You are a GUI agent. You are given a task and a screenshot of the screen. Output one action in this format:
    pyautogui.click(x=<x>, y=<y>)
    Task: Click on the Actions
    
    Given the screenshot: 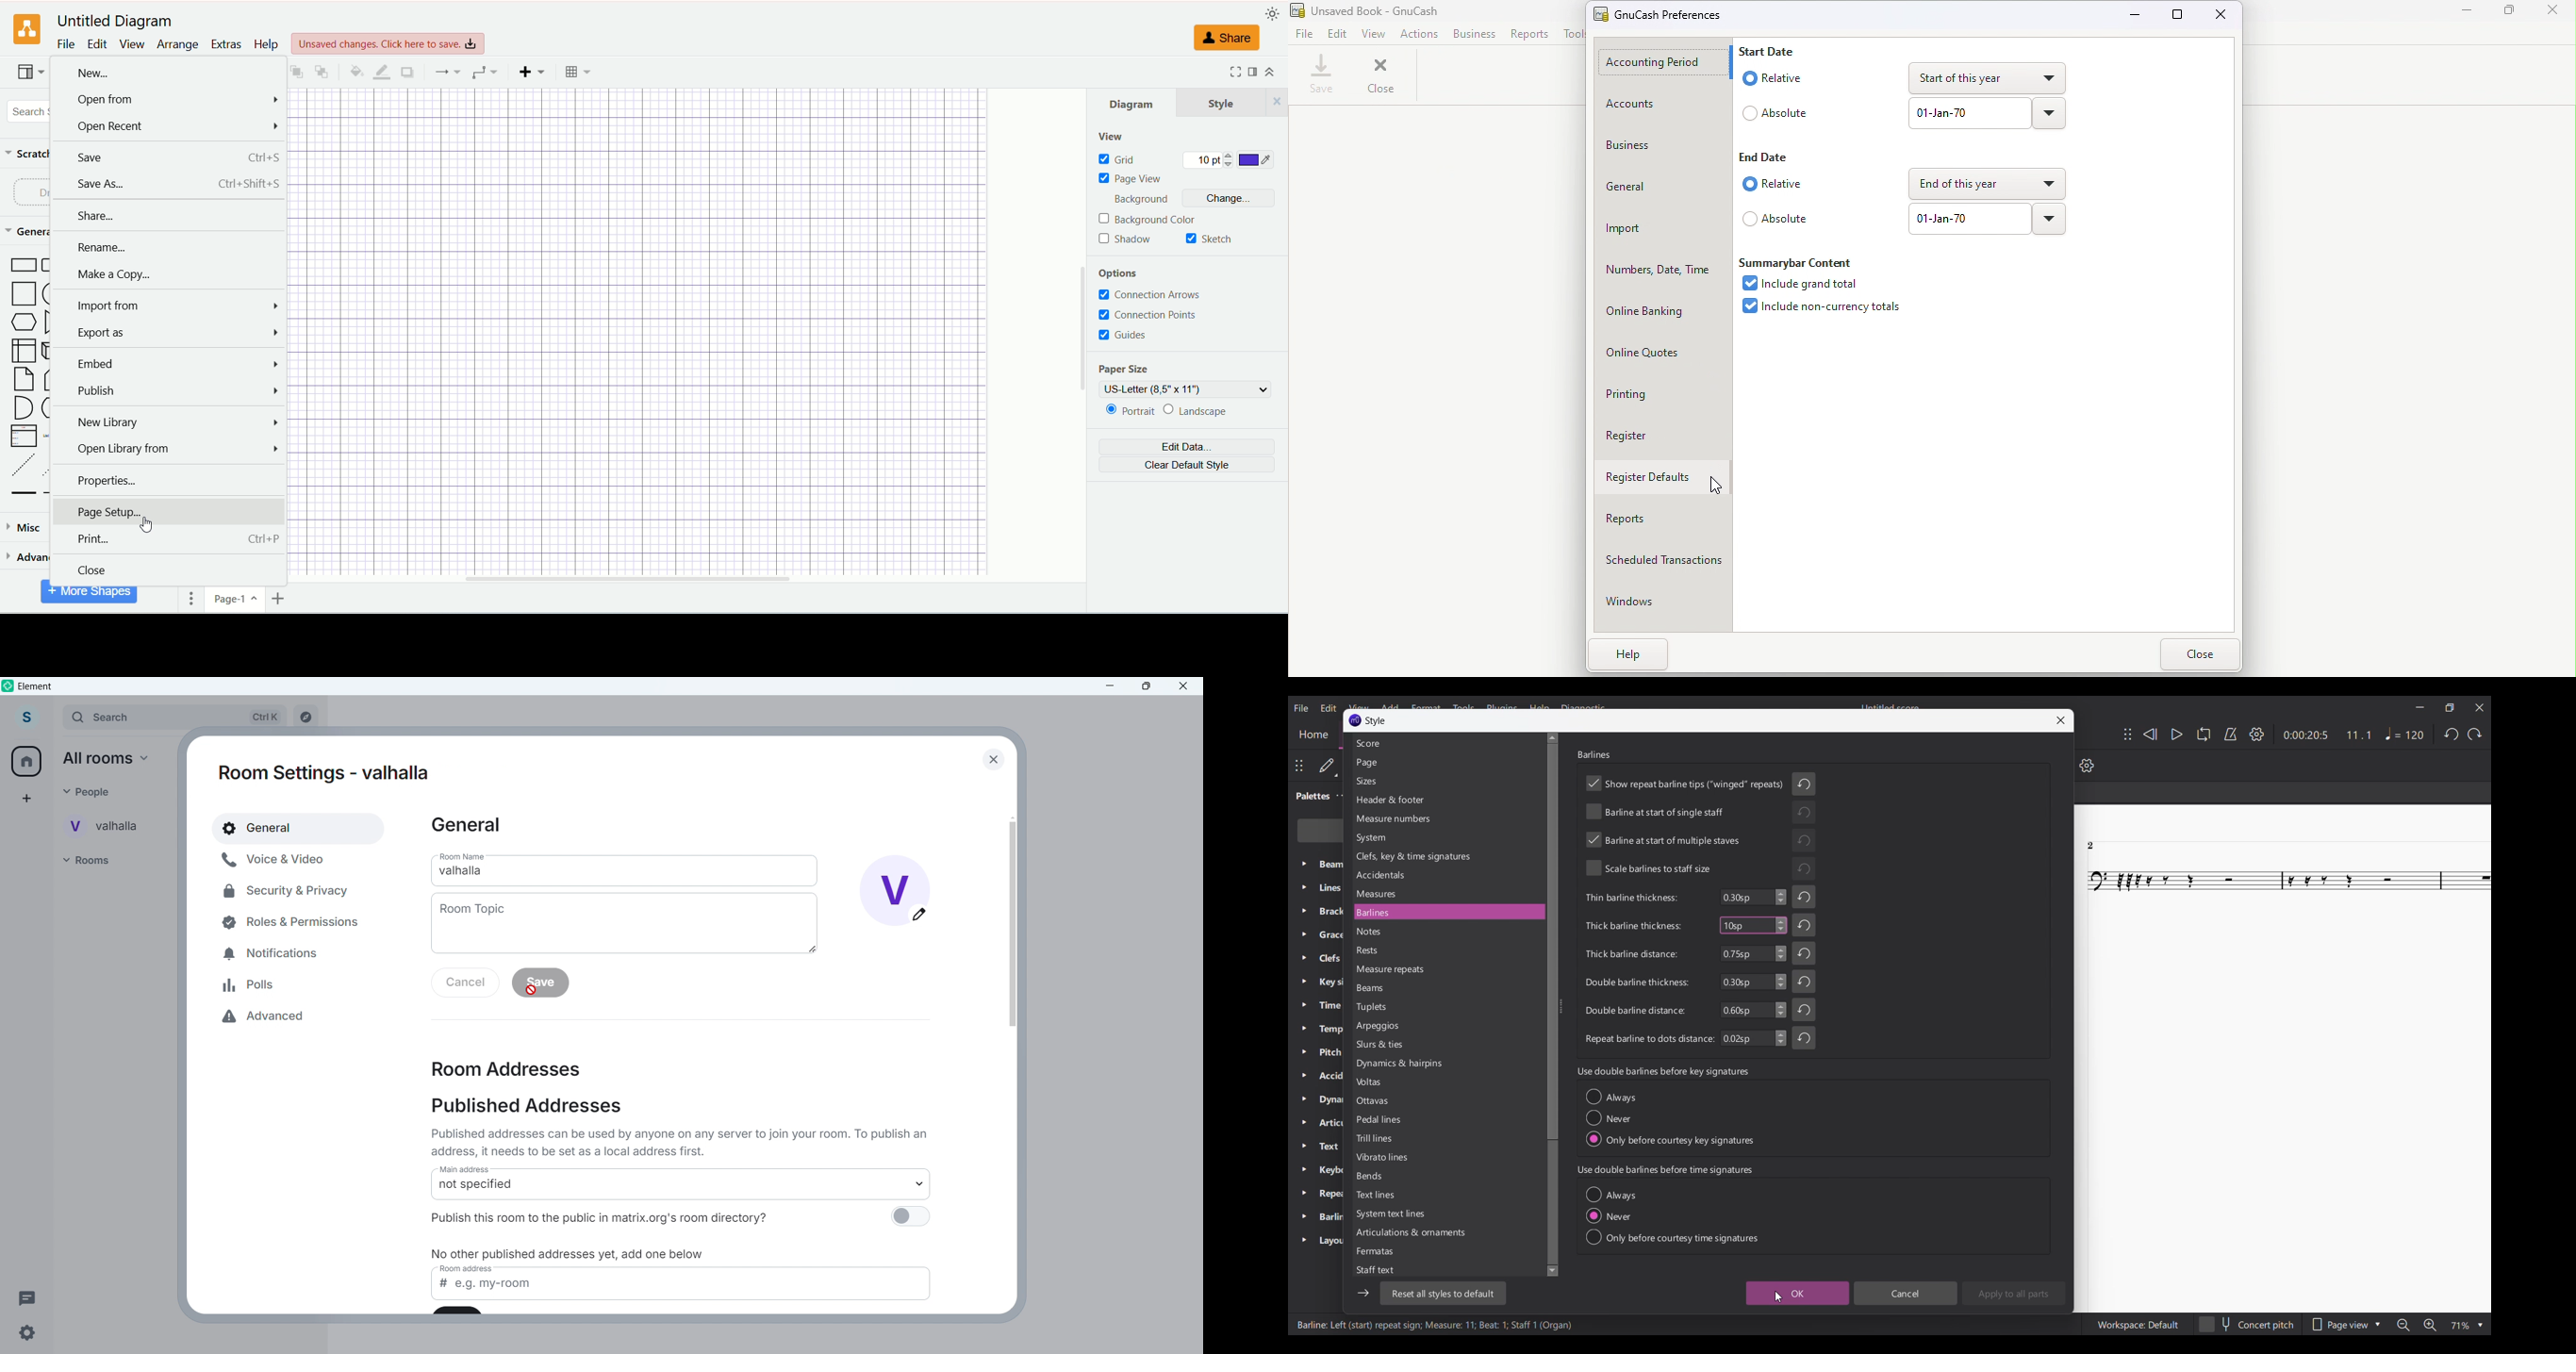 What is the action you would take?
    pyautogui.click(x=1419, y=36)
    